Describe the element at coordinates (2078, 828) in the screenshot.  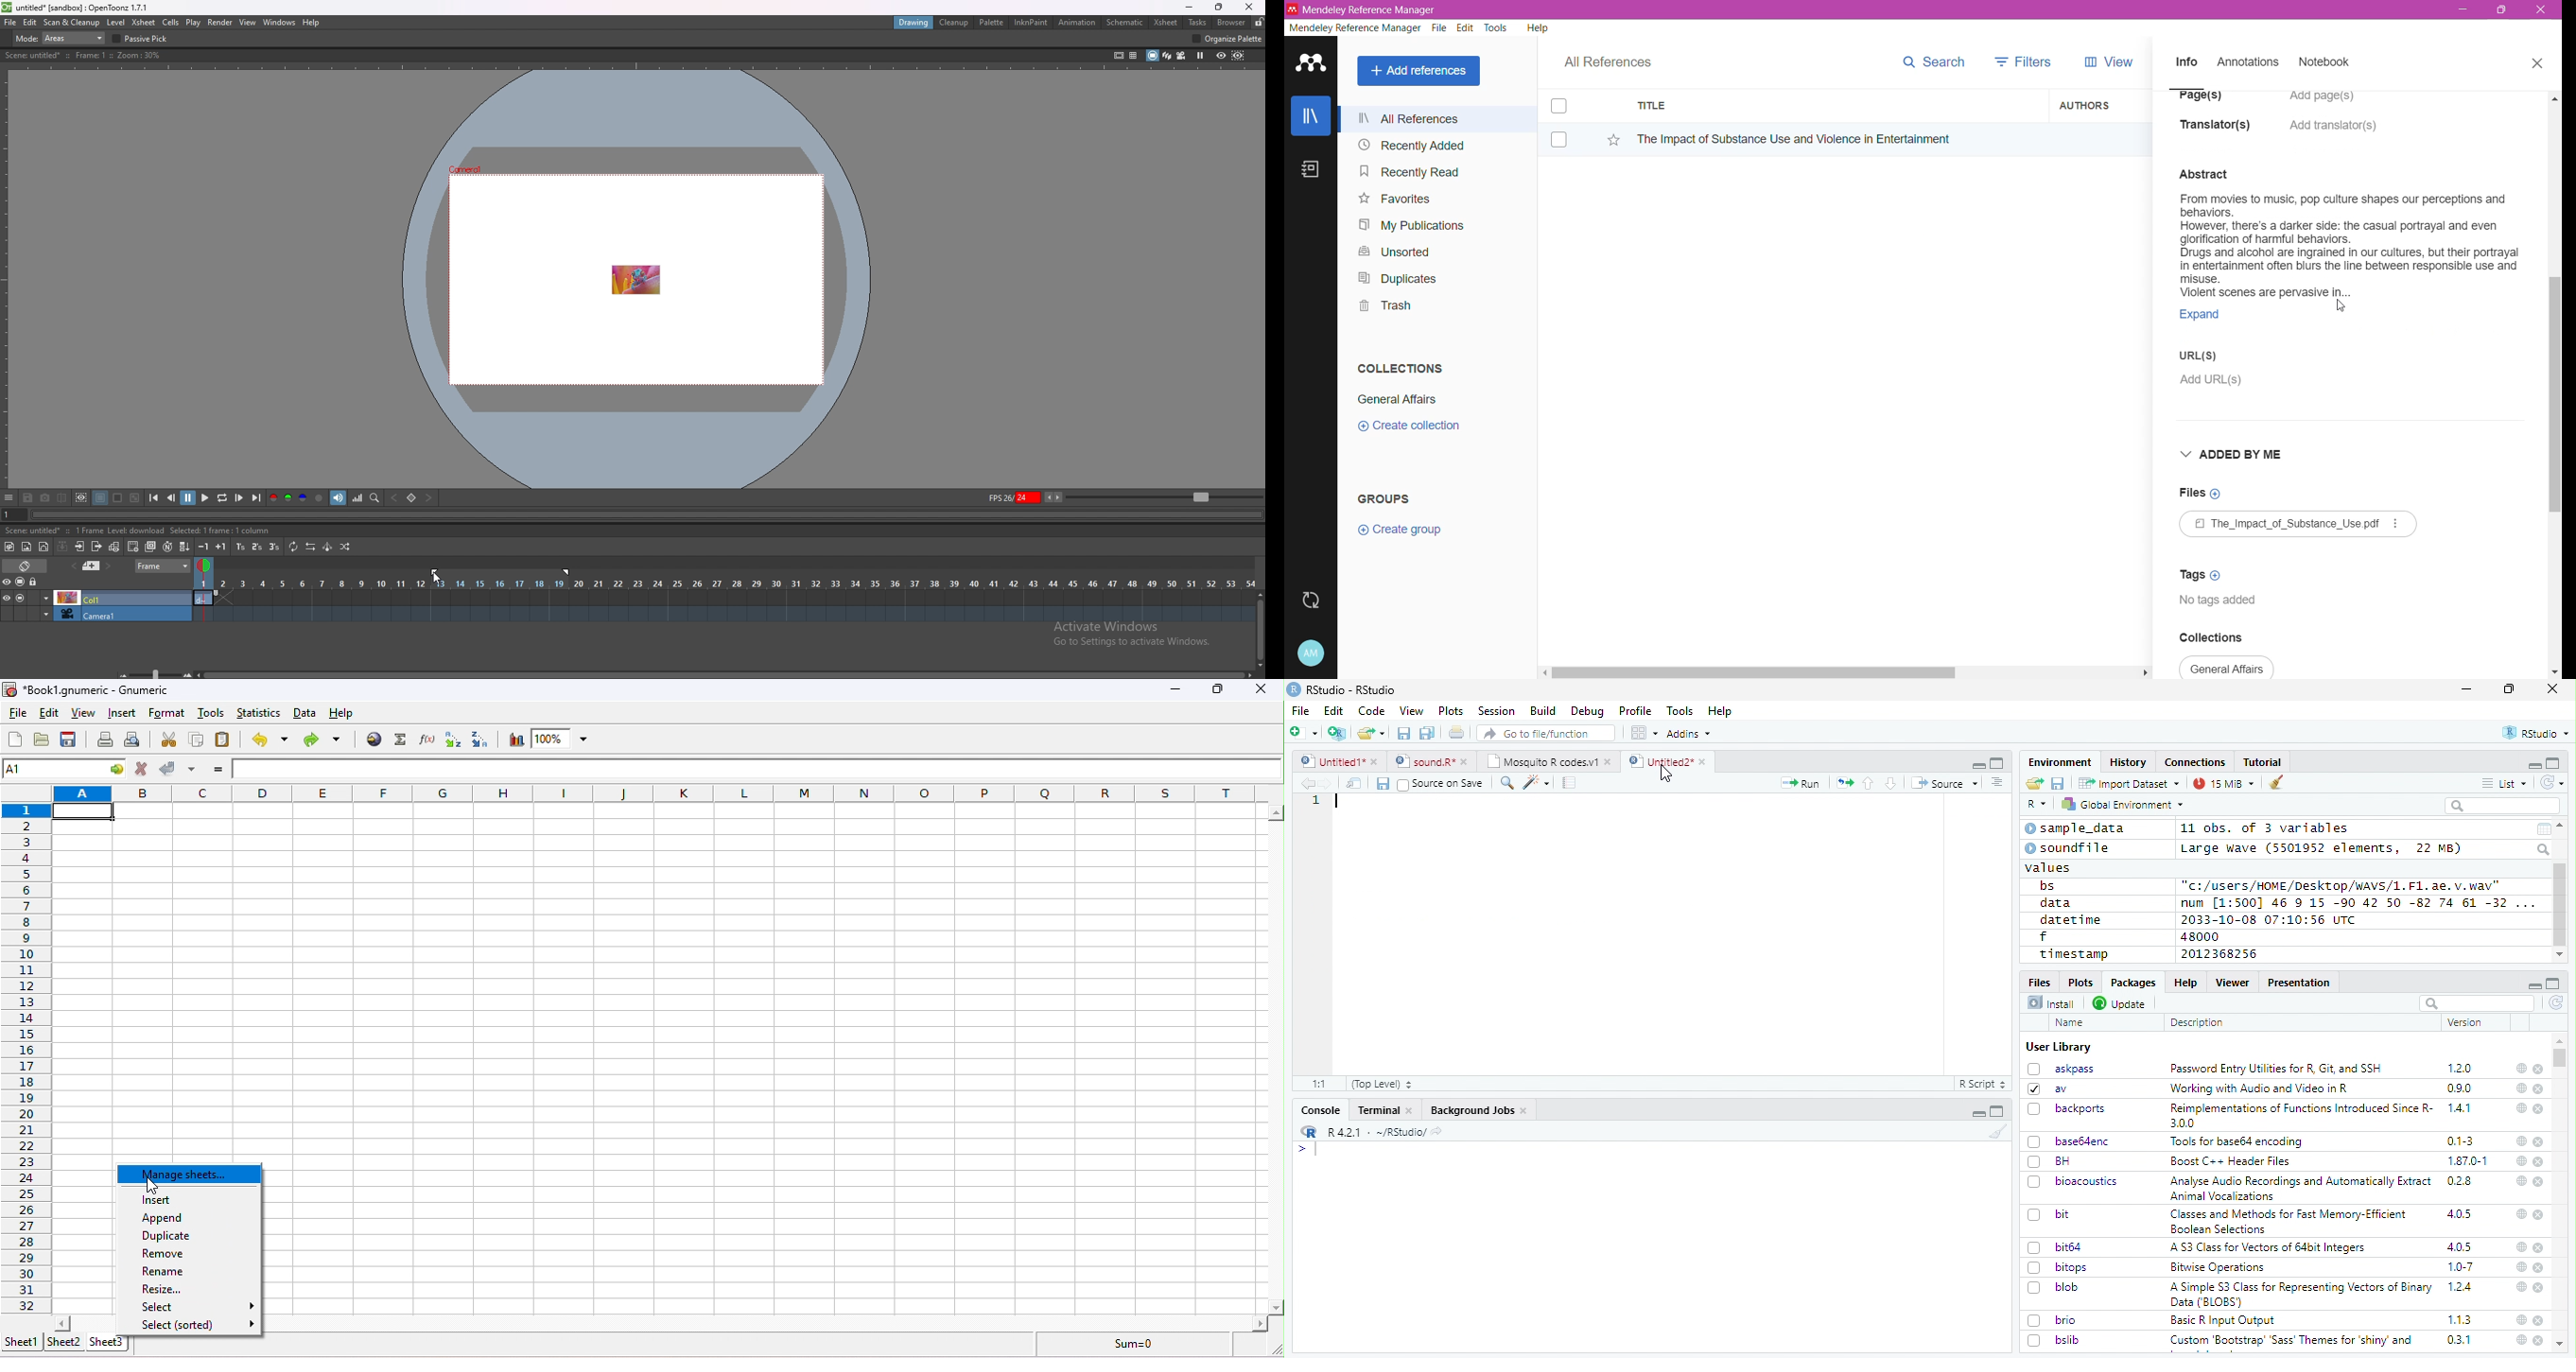
I see `sample_data` at that location.